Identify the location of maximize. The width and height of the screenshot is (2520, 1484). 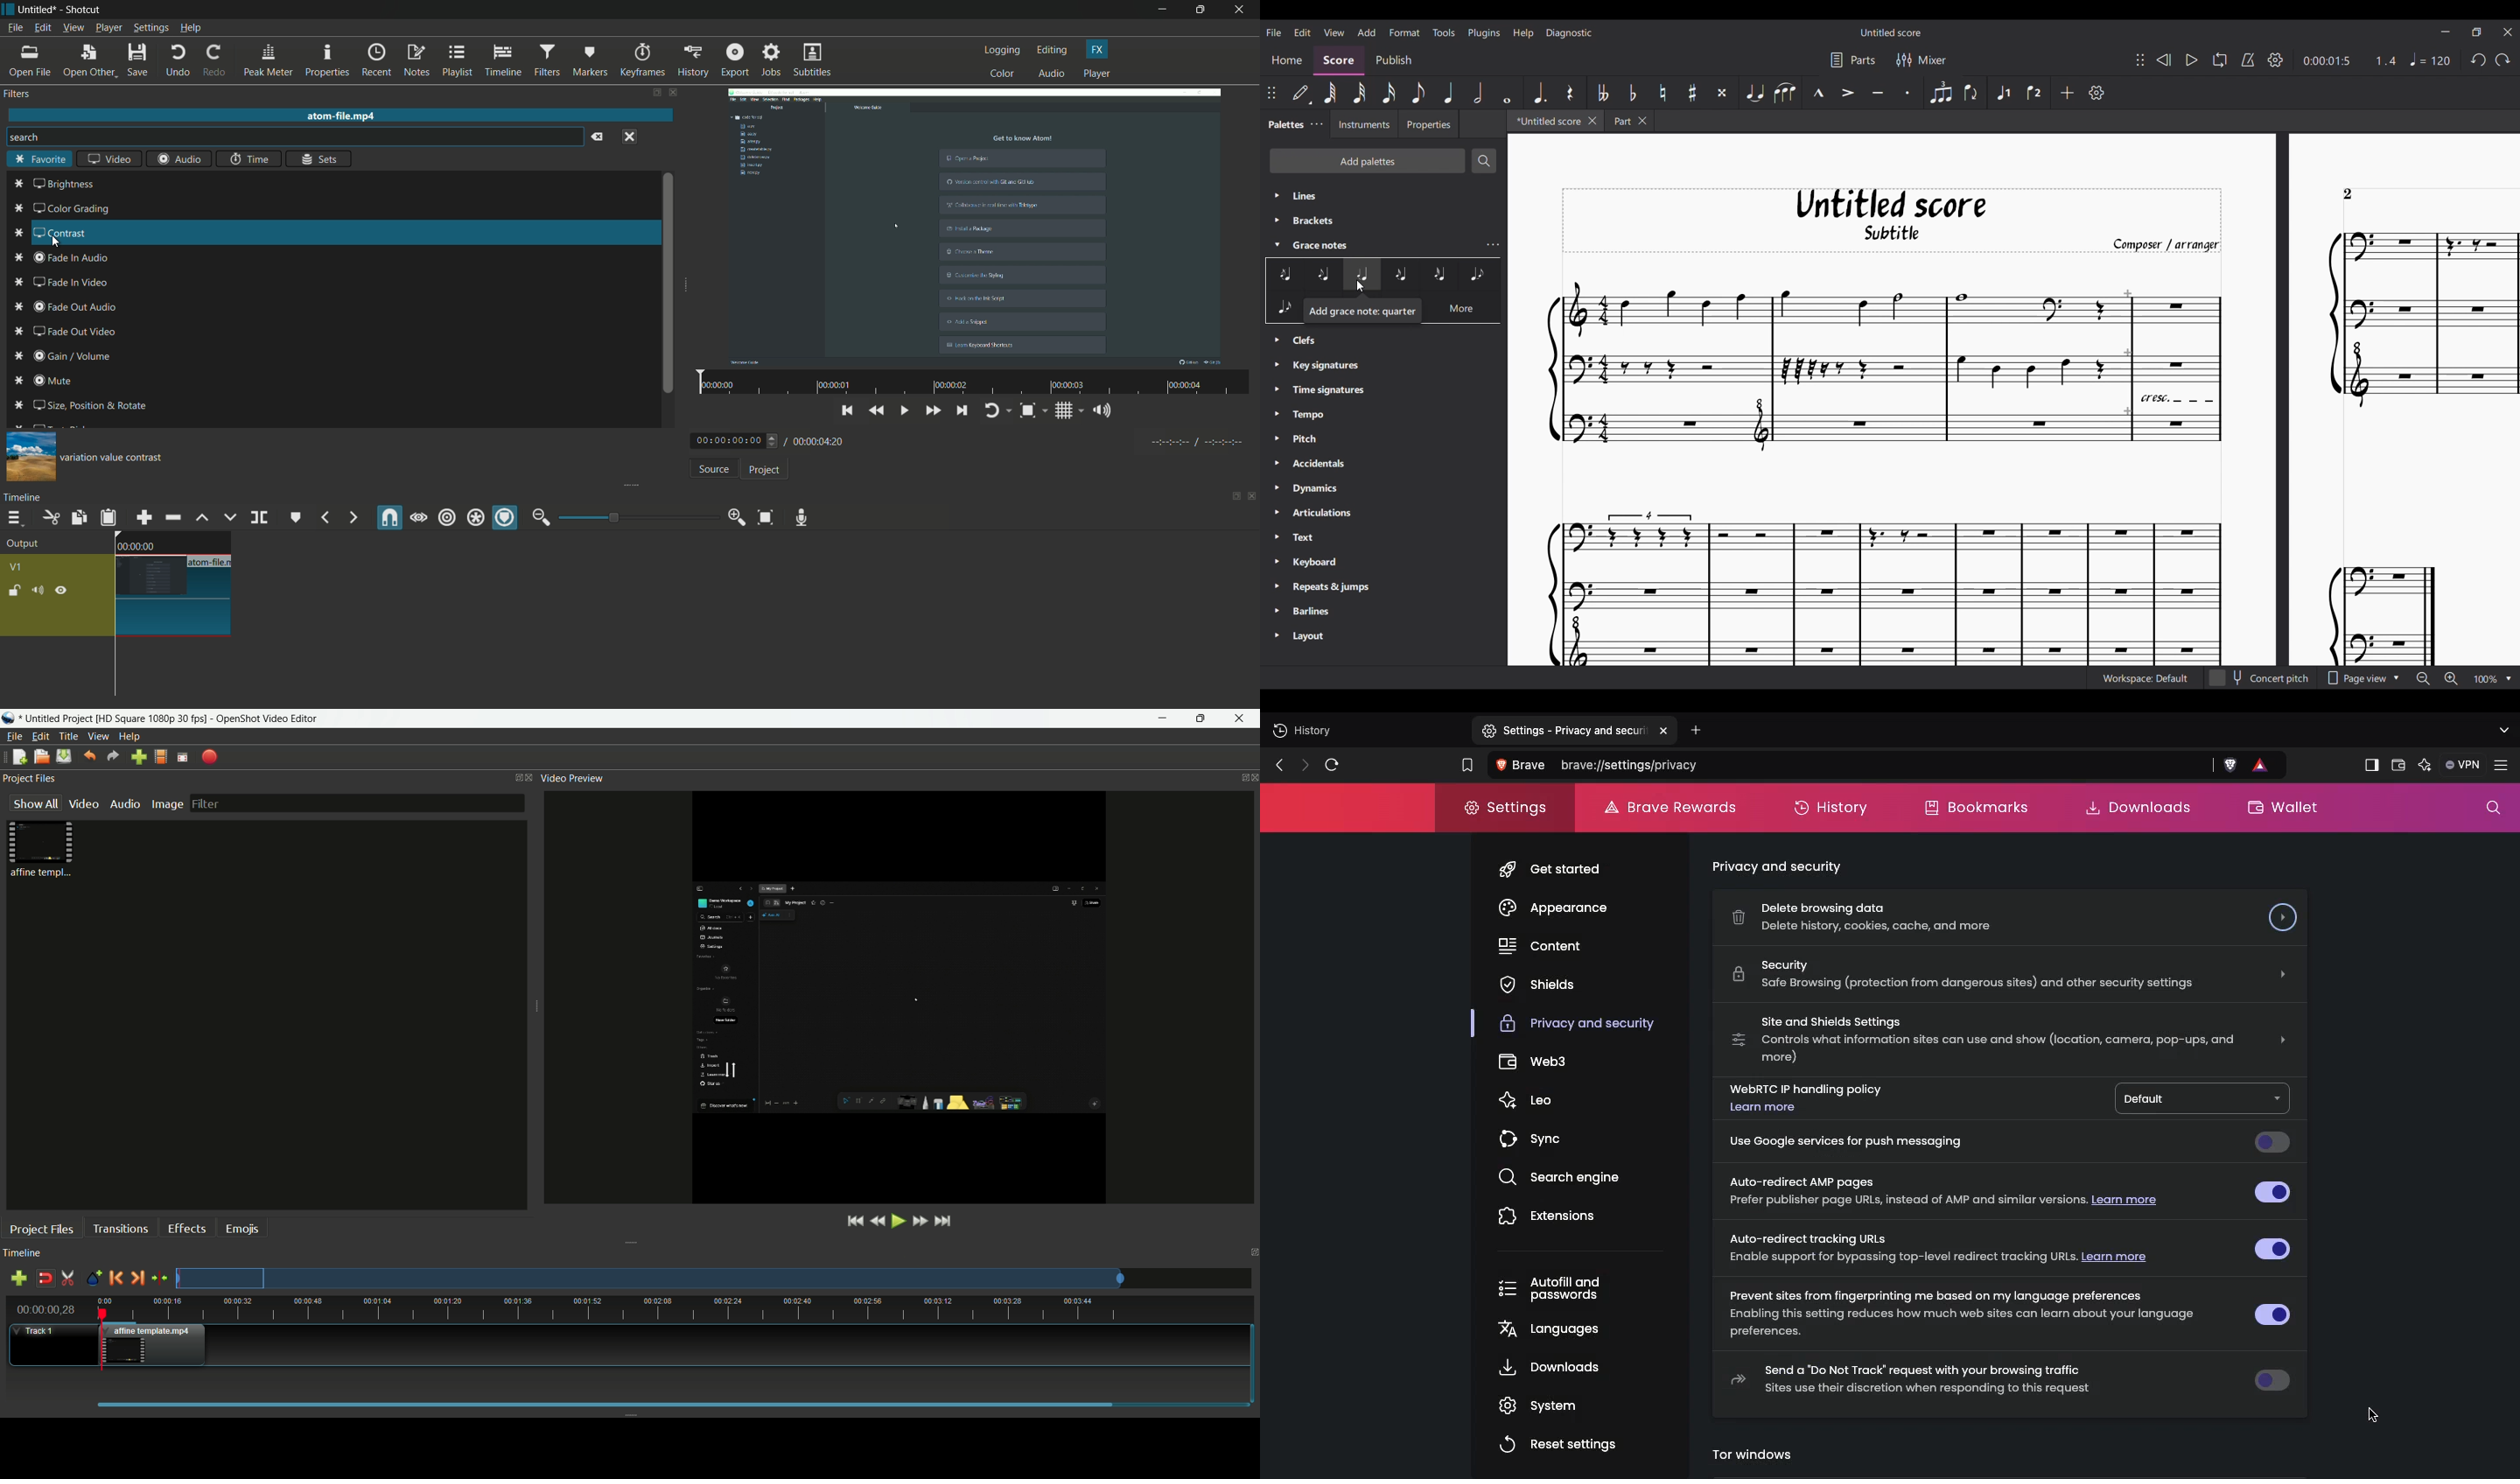
(1200, 719).